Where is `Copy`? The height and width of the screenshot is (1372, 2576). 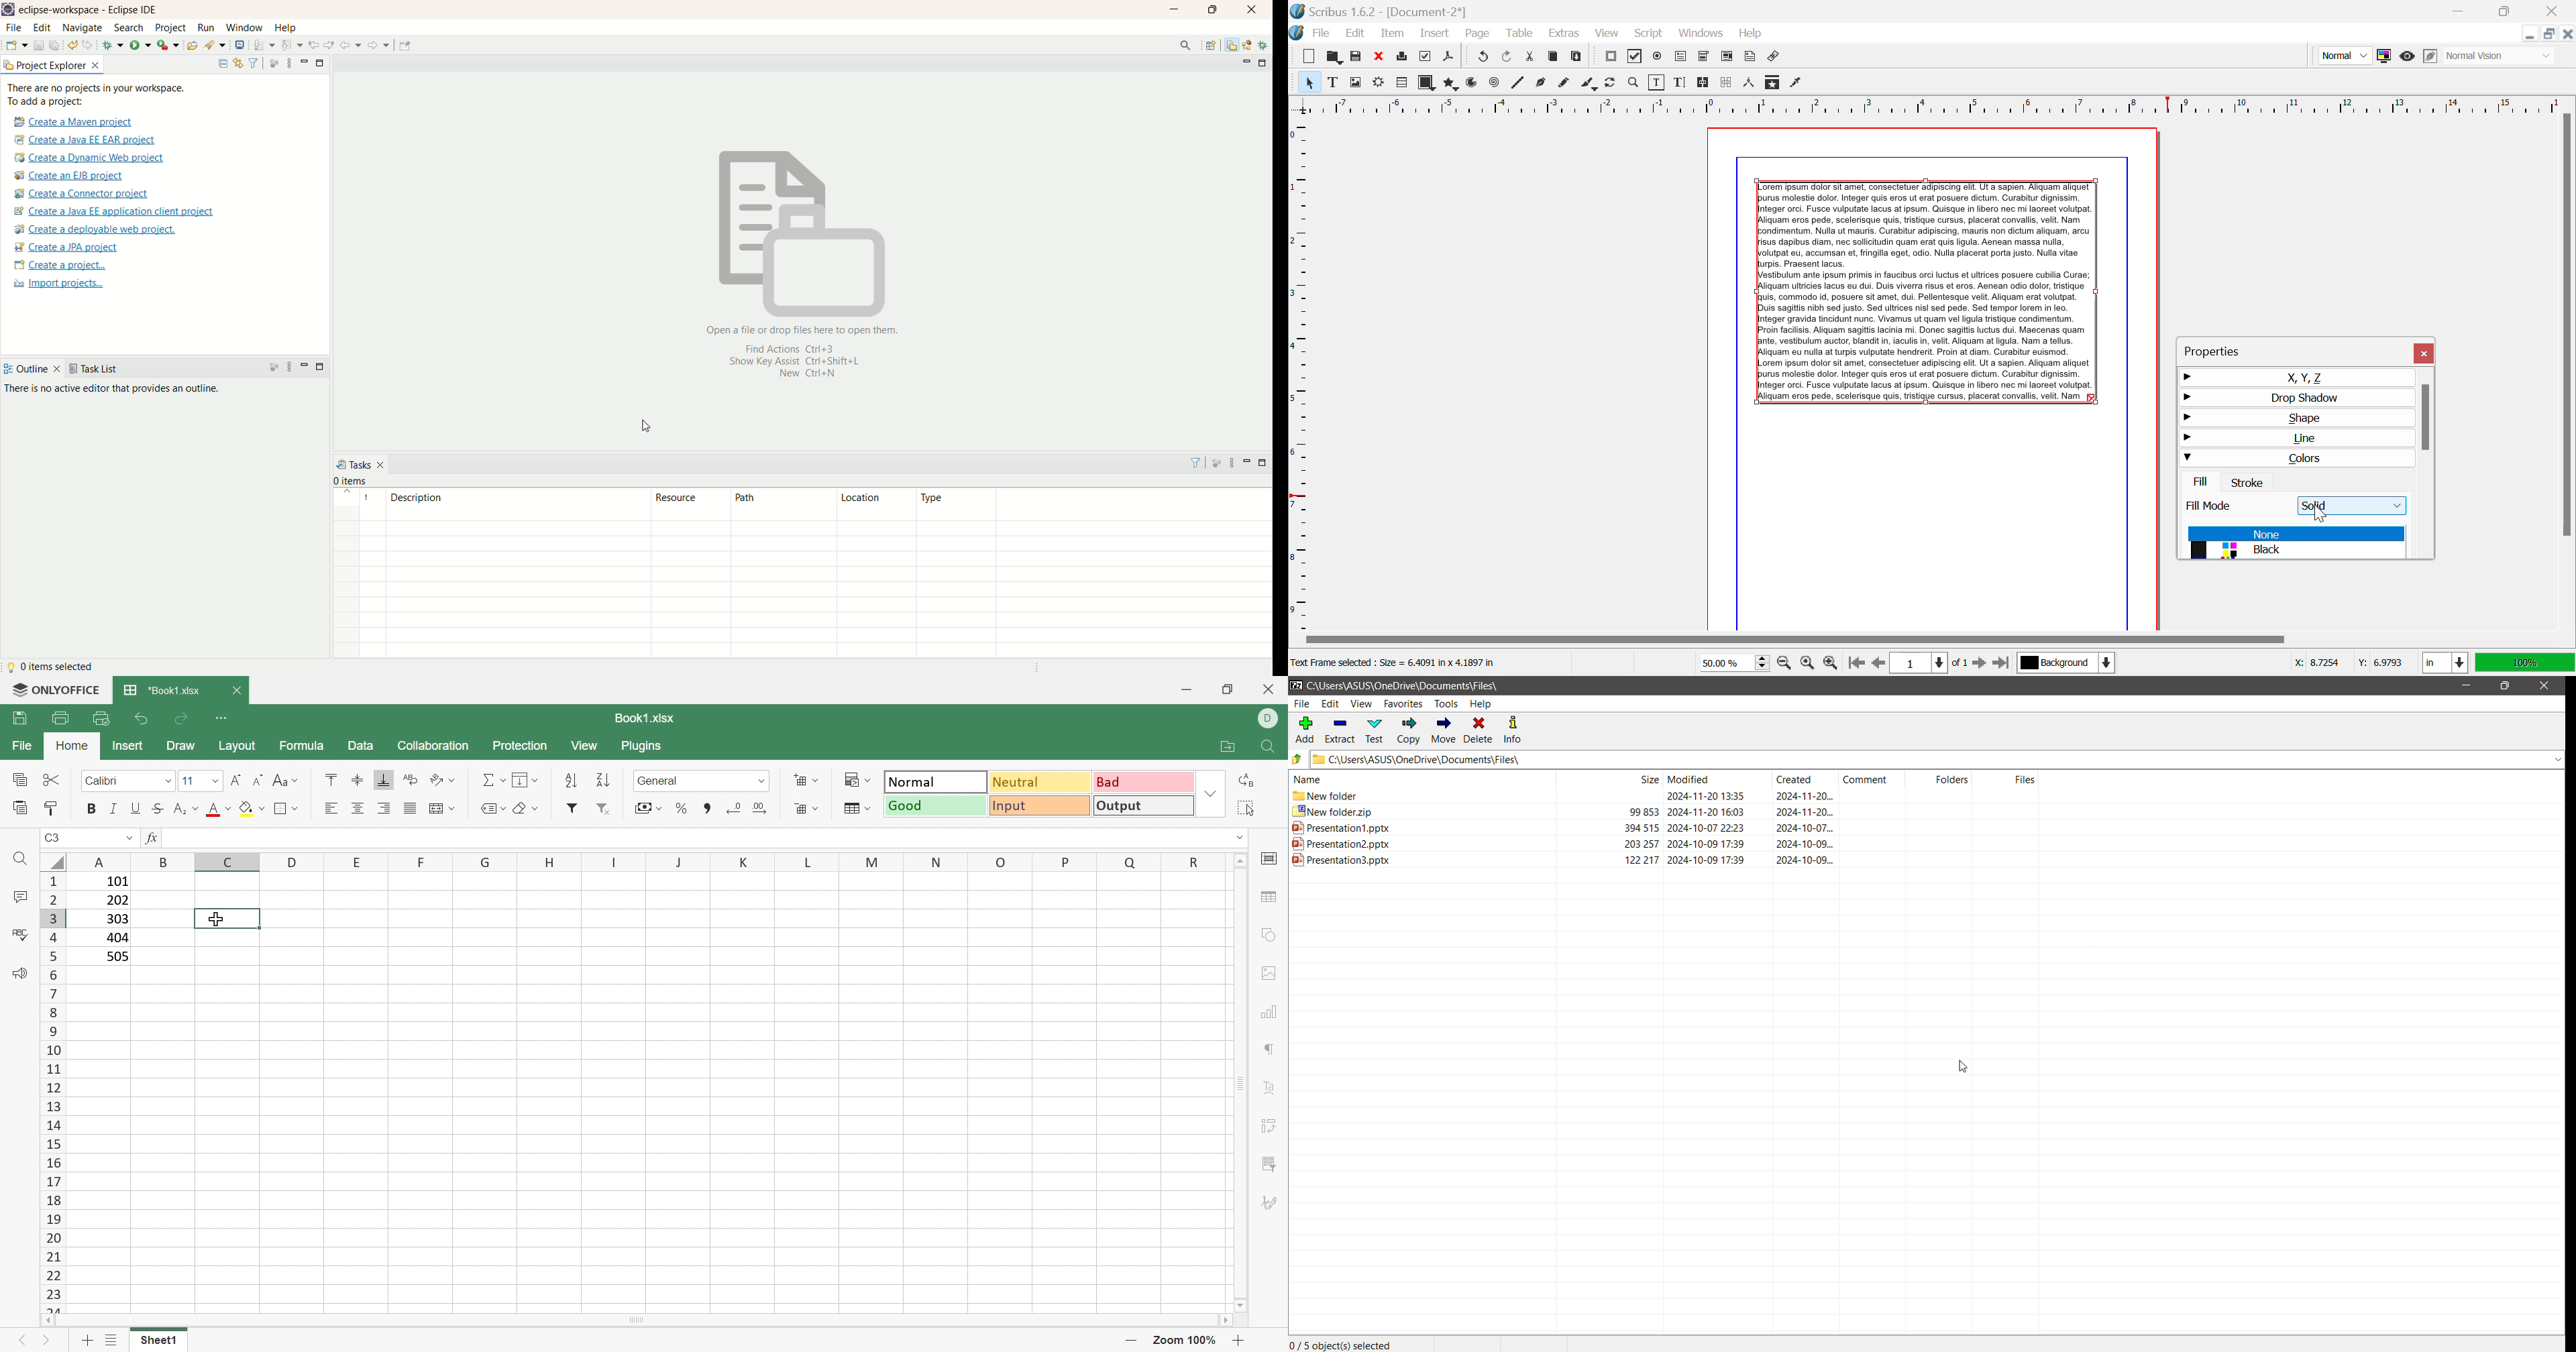 Copy is located at coordinates (1554, 59).